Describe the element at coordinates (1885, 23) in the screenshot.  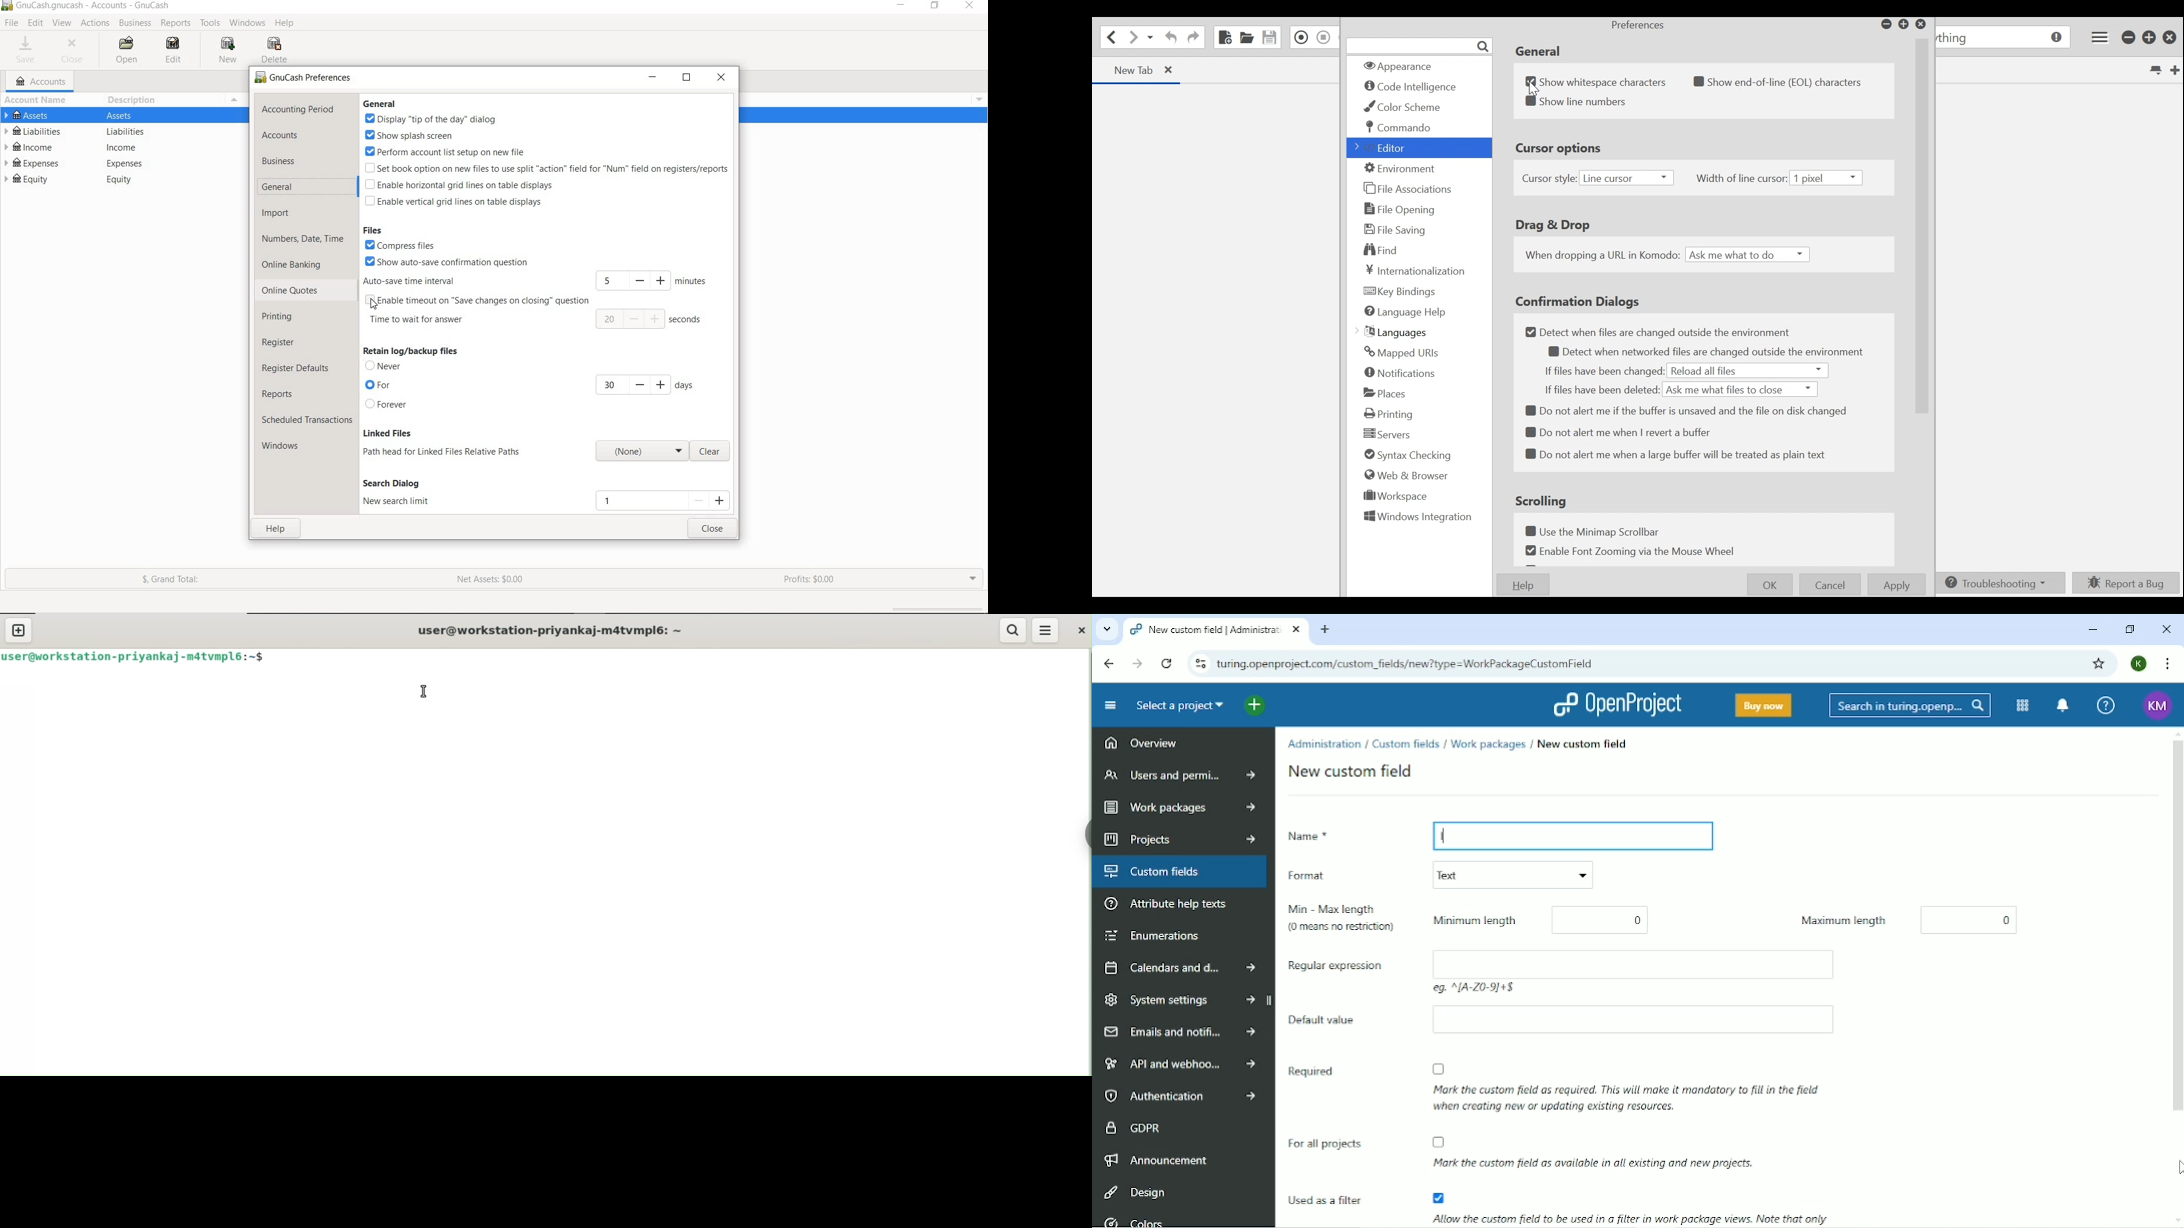
I see `minimize` at that location.